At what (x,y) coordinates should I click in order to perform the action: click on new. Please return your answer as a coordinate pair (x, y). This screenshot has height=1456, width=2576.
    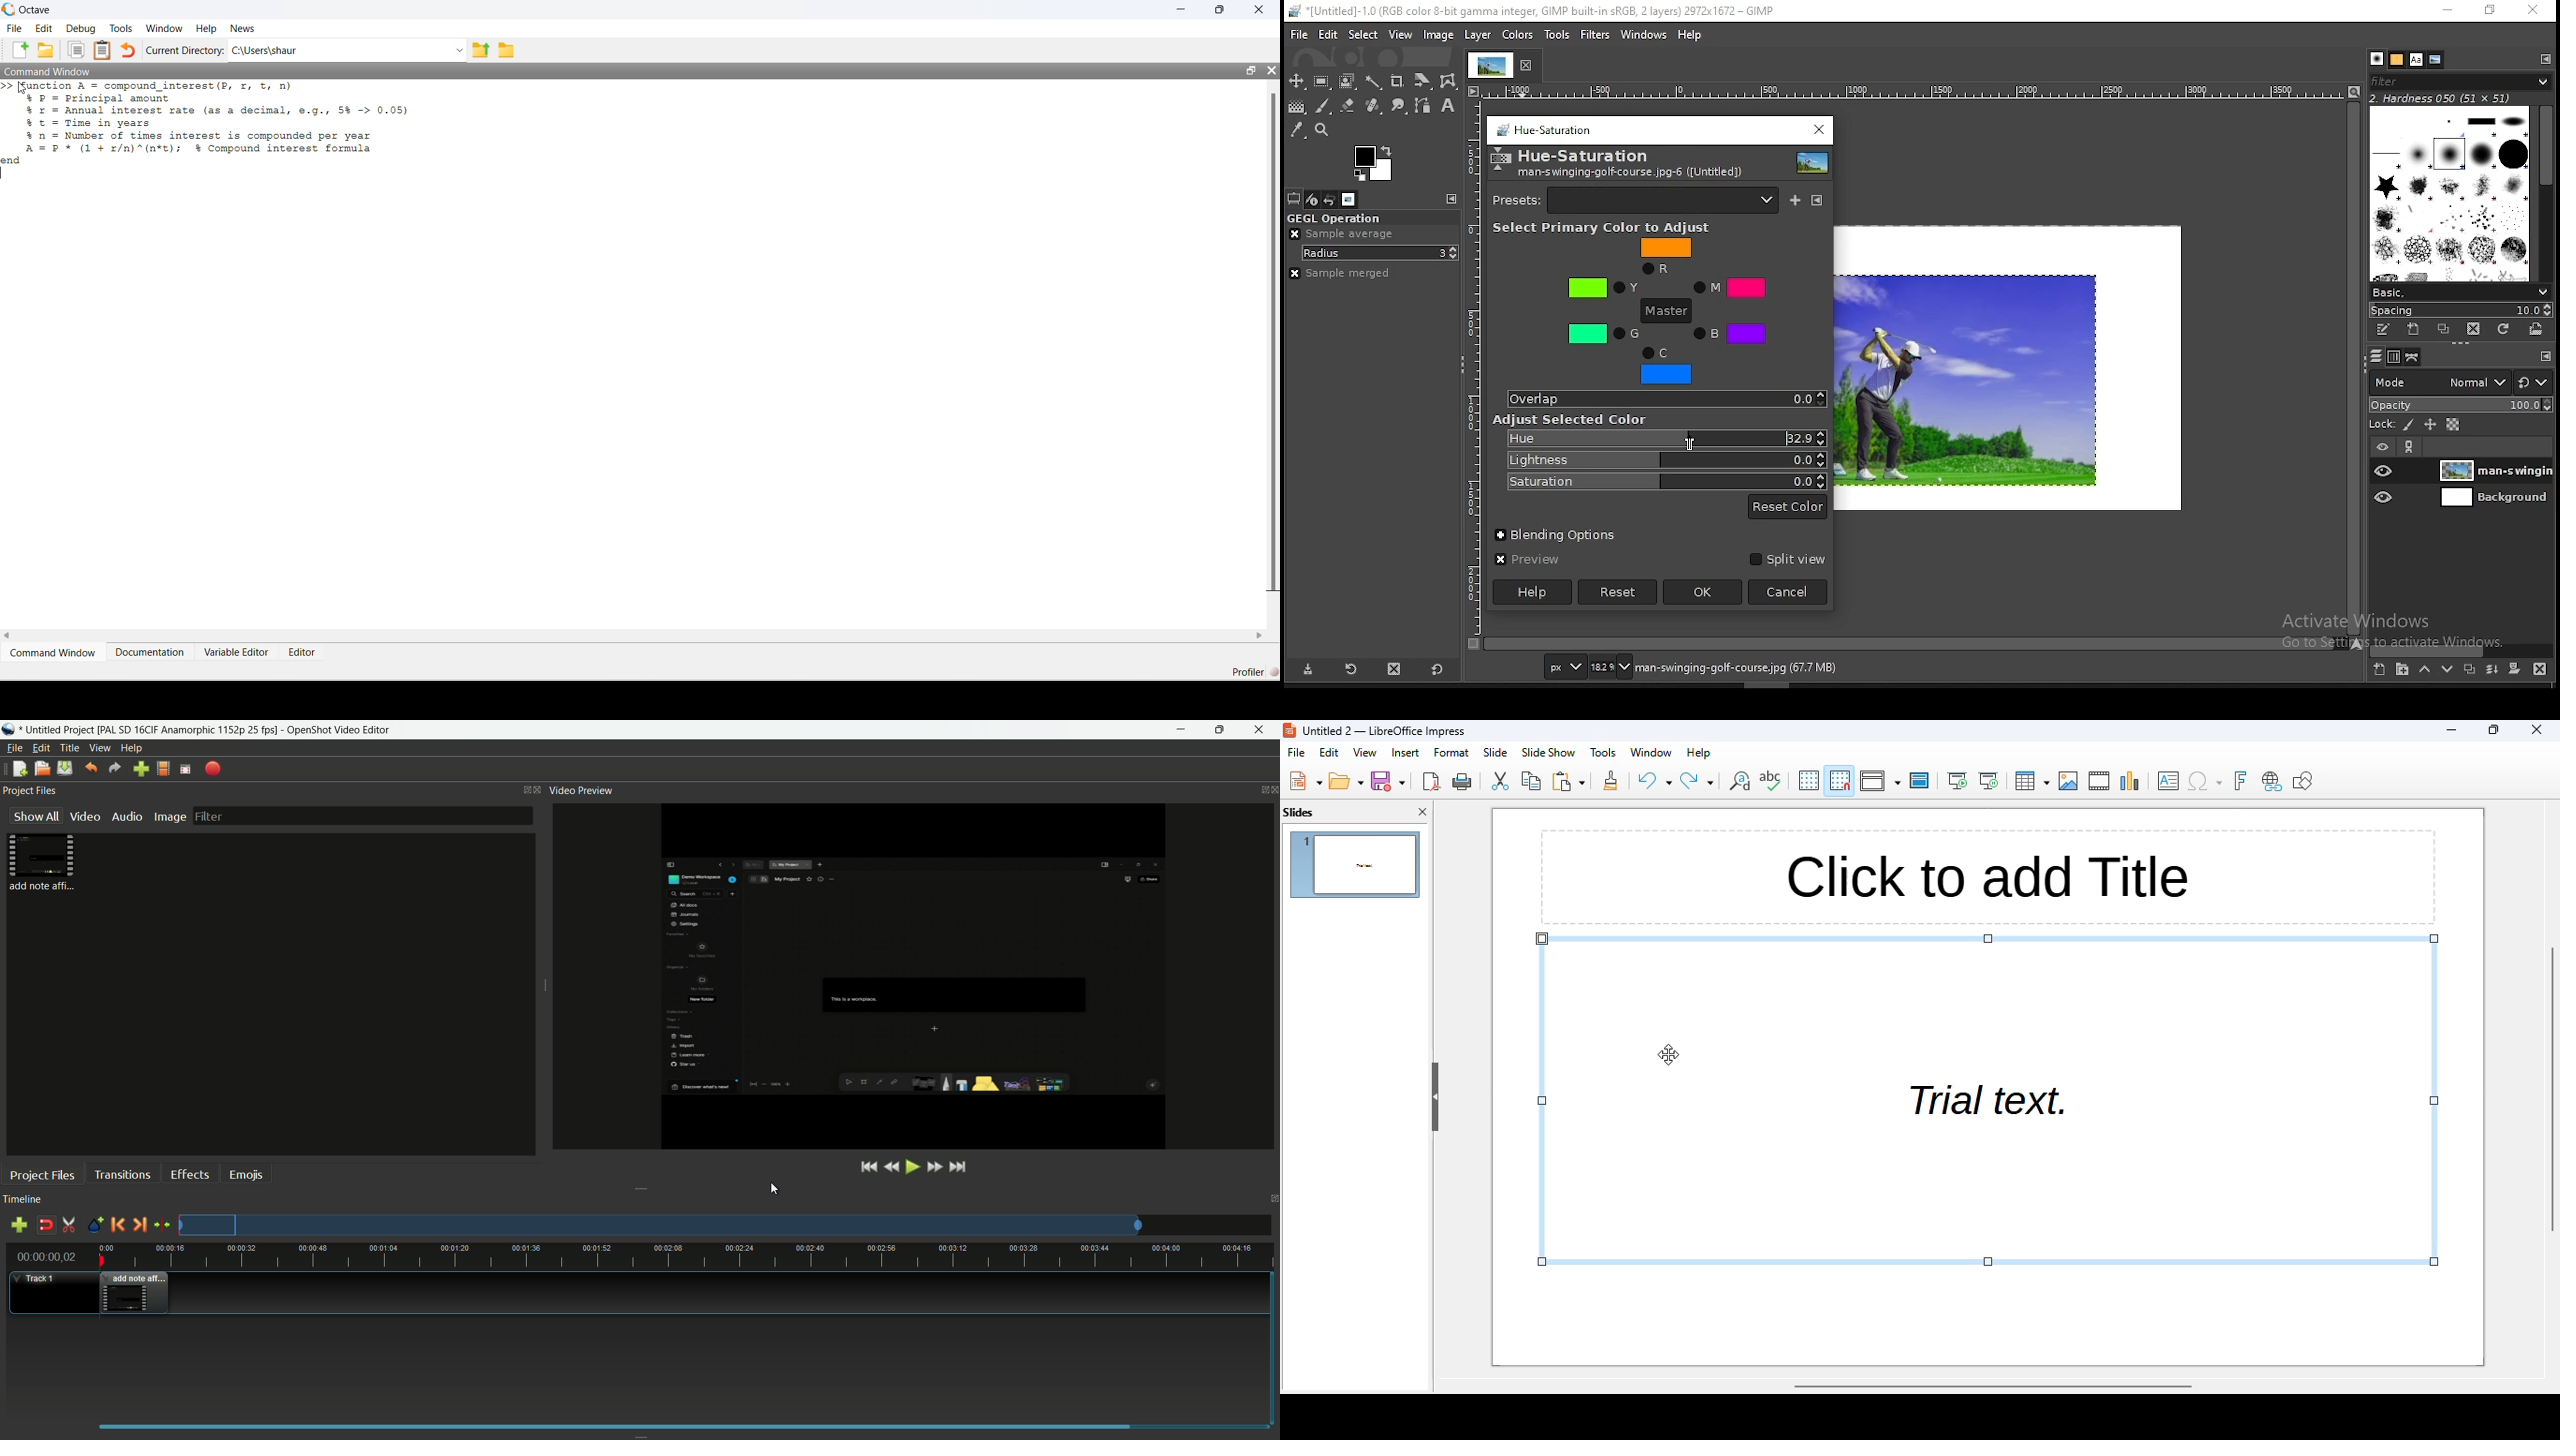
    Looking at the image, I should click on (1389, 782).